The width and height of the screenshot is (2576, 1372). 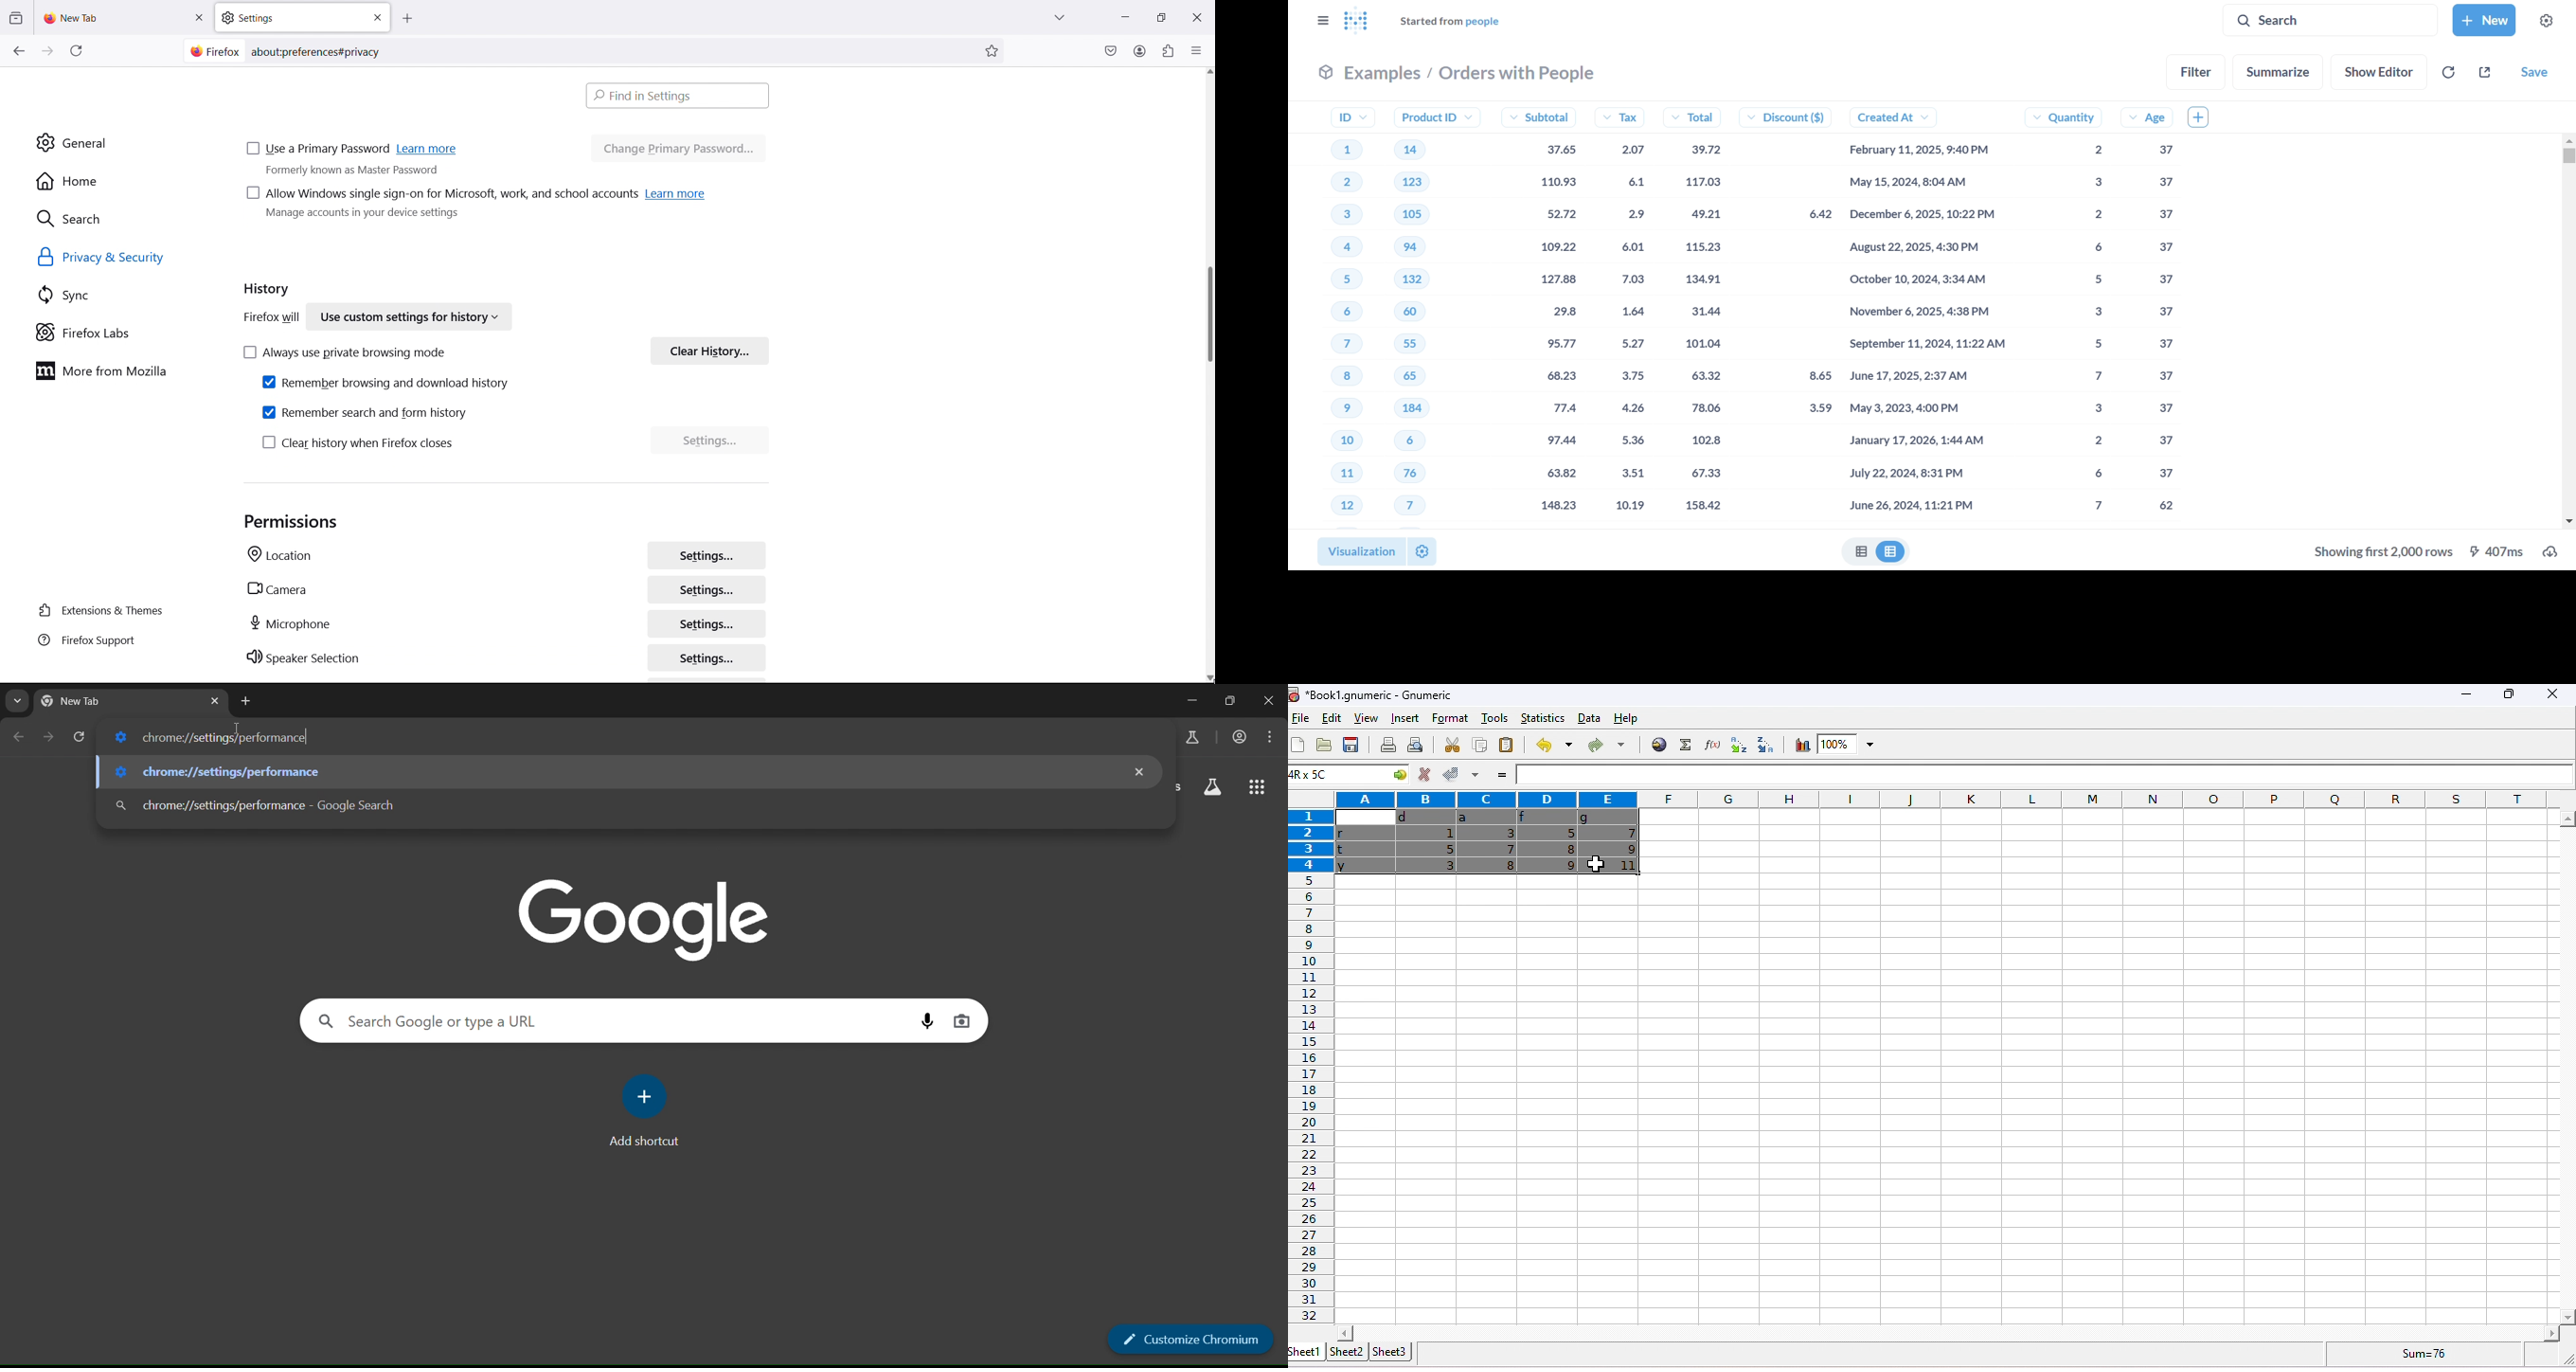 I want to click on camera permission settings, so click(x=706, y=588).